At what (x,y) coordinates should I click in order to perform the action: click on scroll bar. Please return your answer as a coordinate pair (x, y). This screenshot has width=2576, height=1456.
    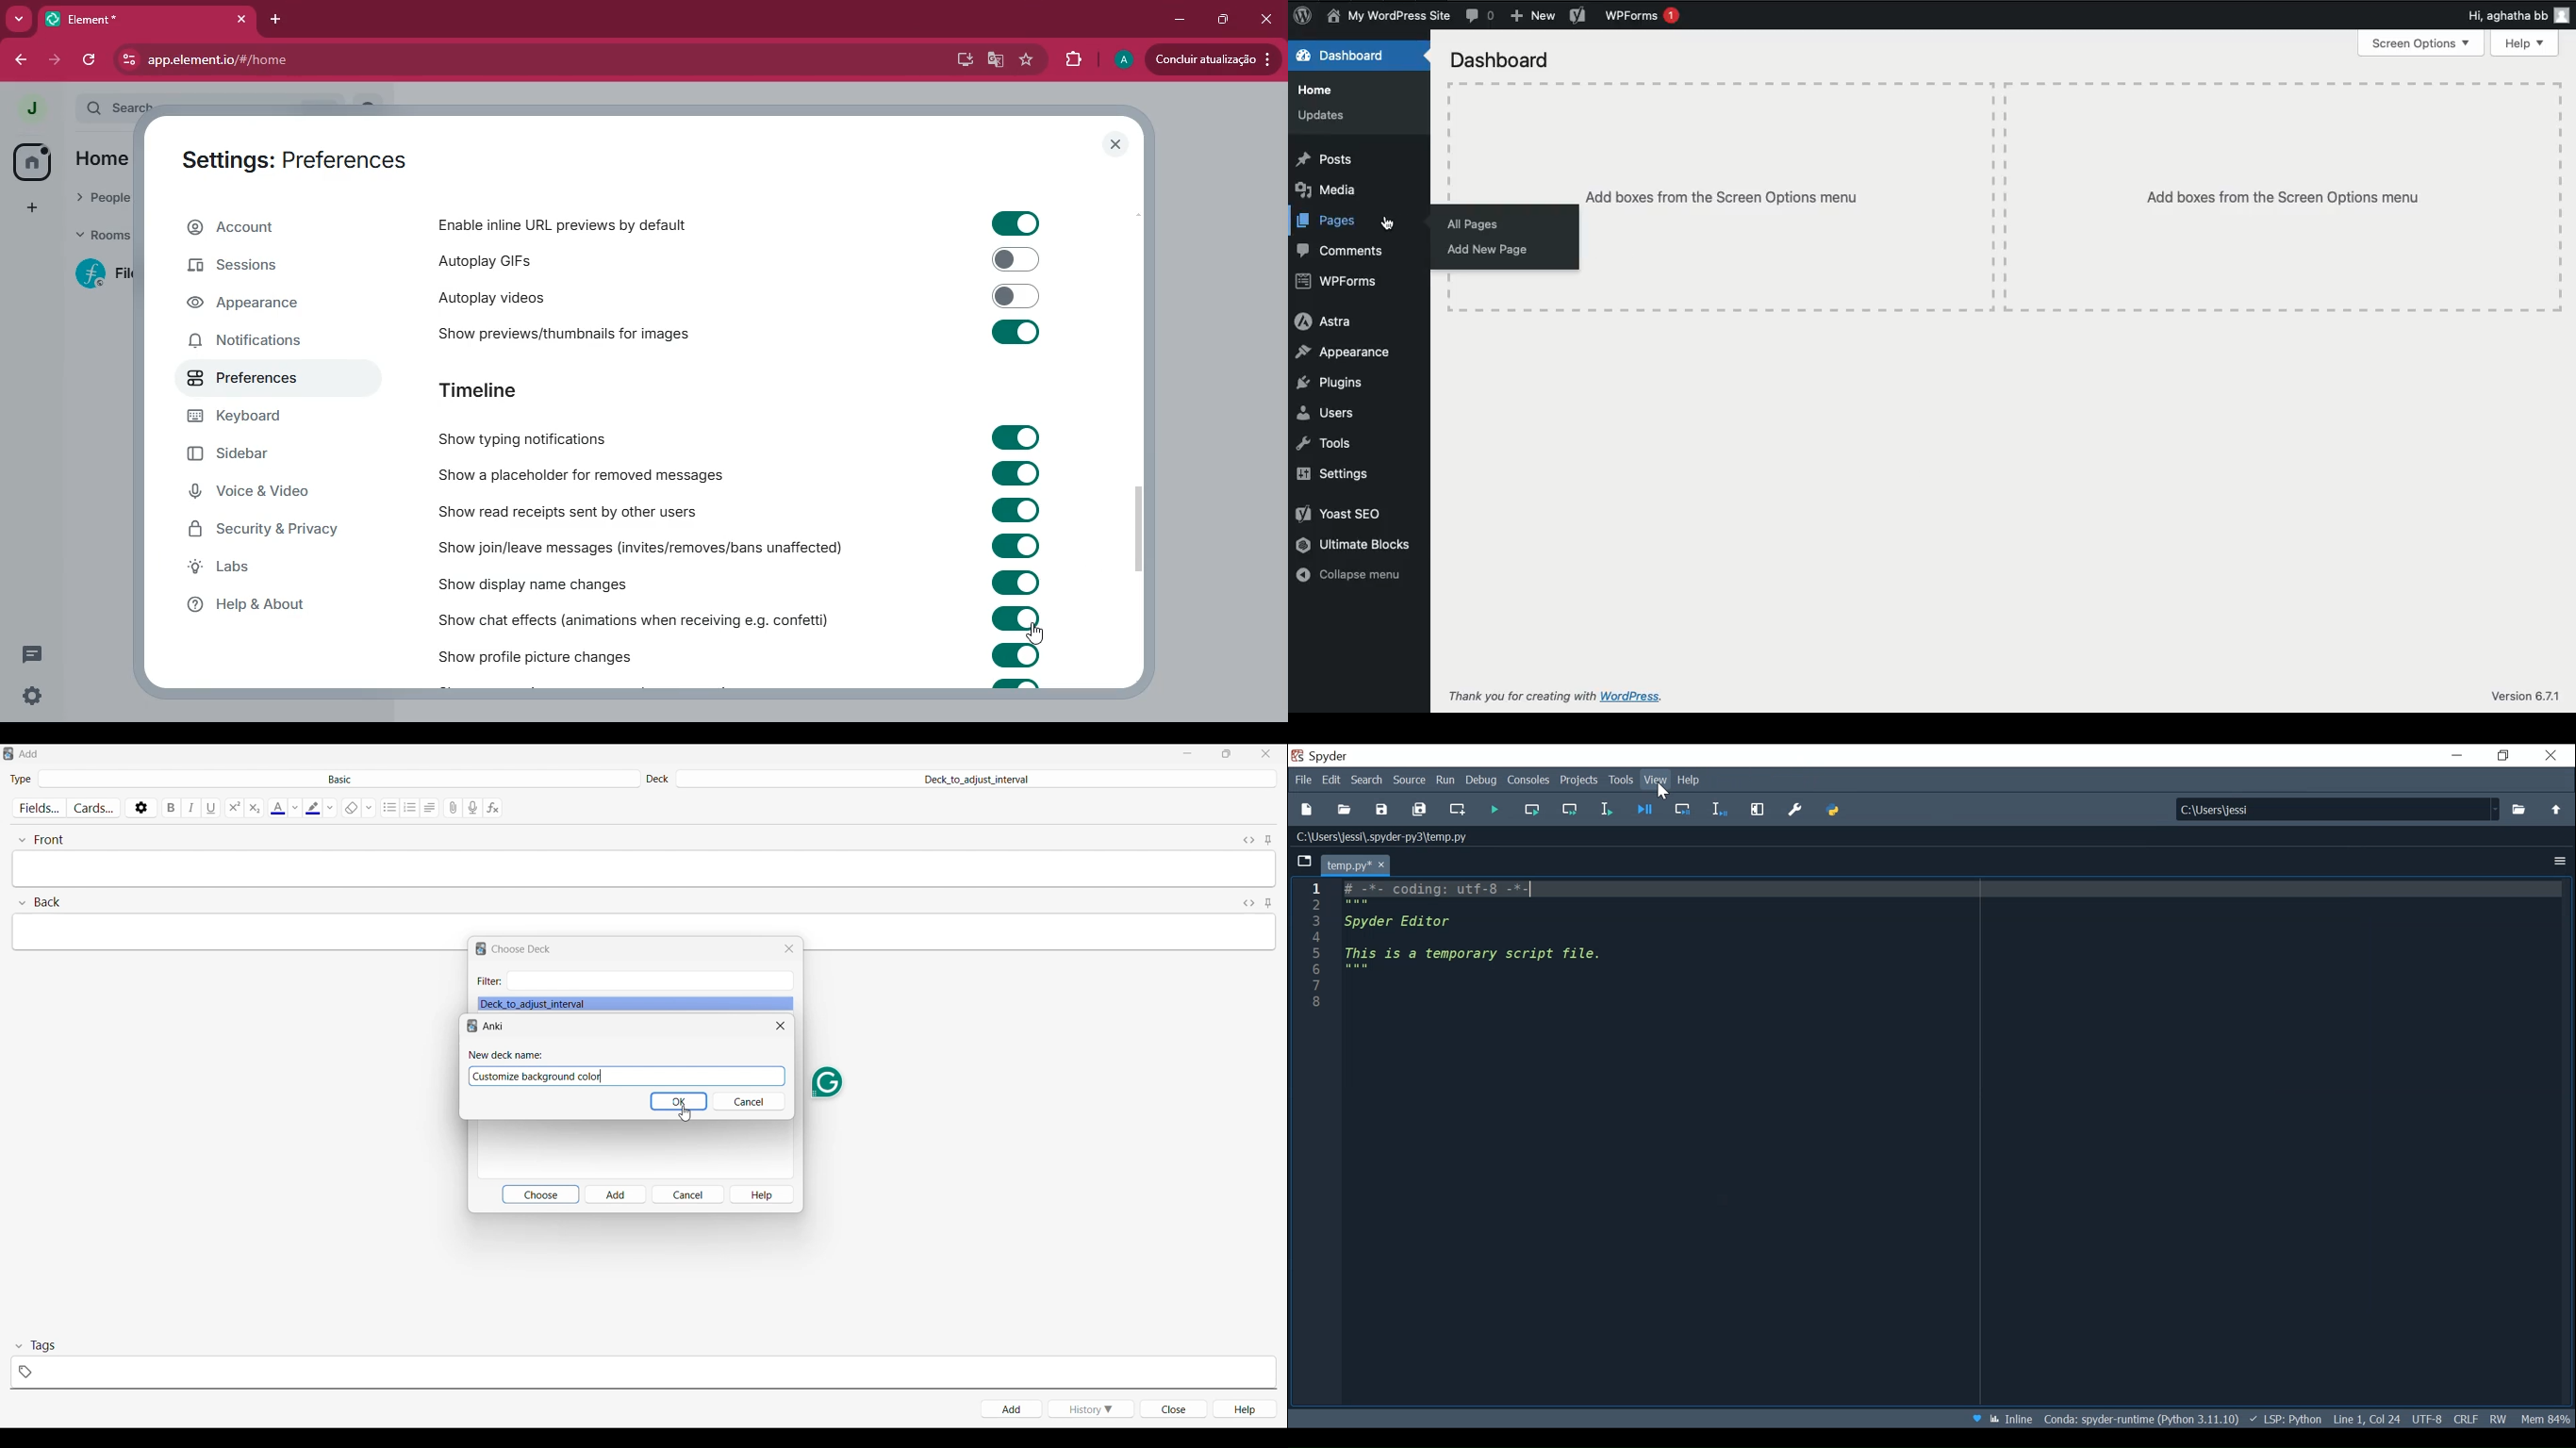
    Looking at the image, I should click on (1140, 524).